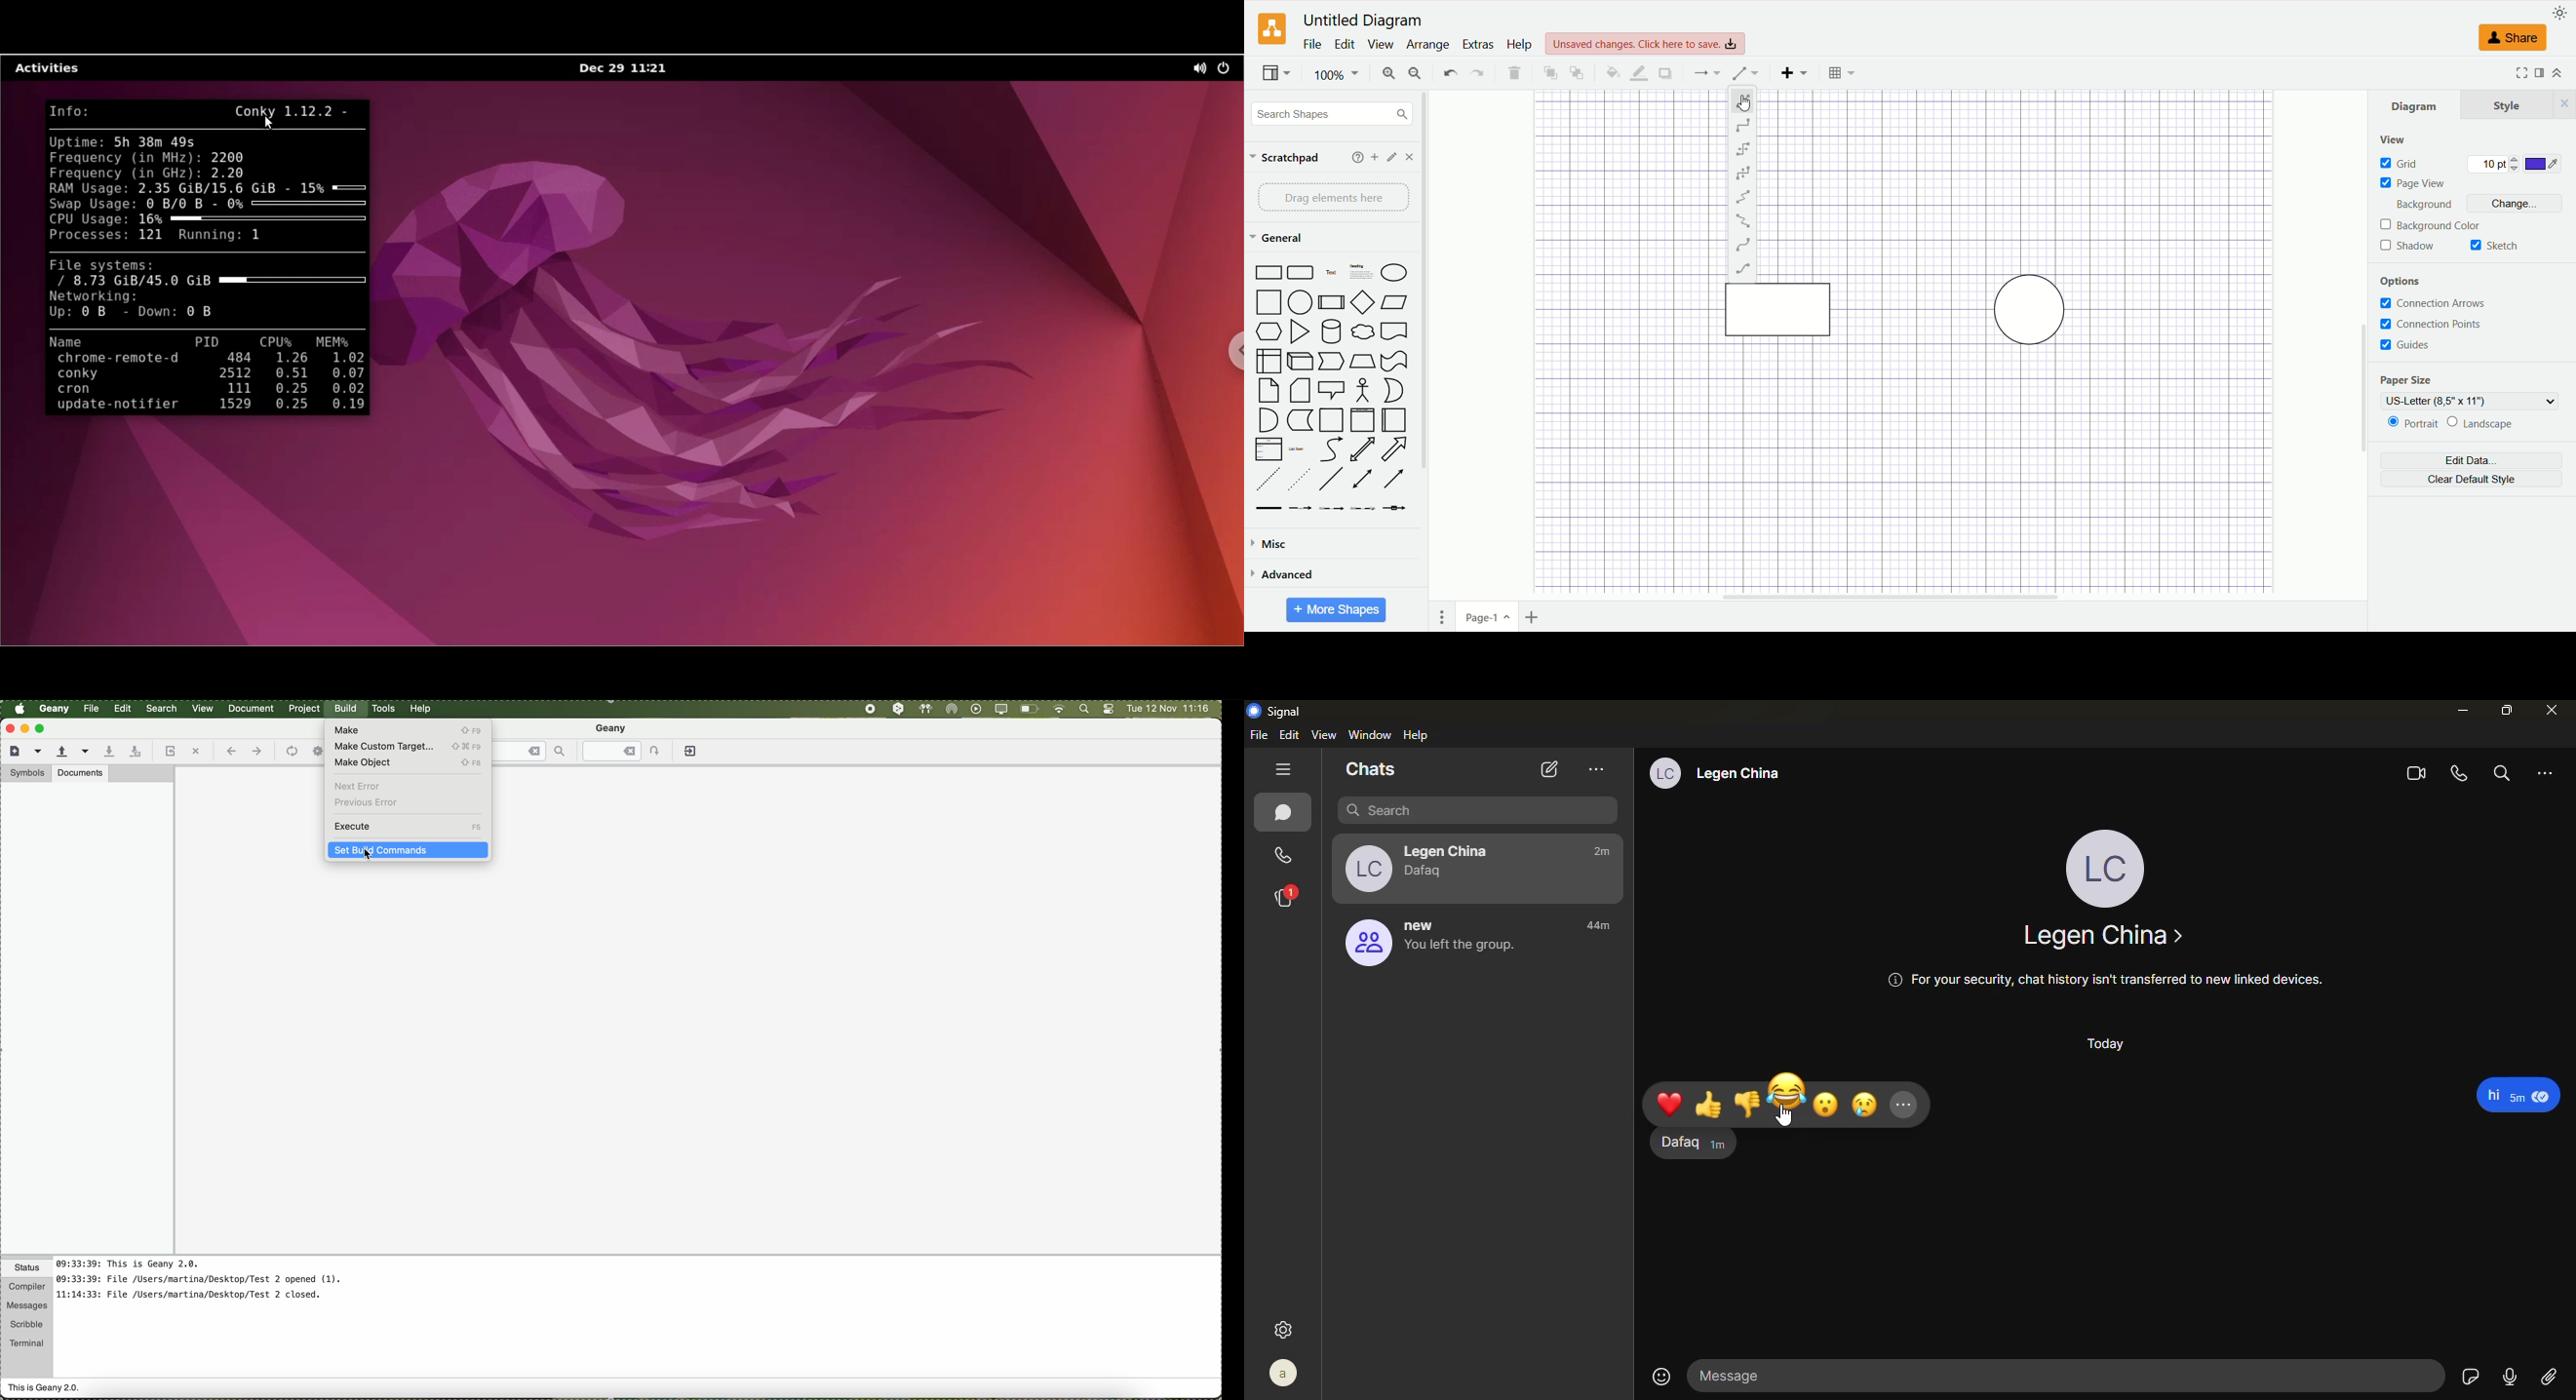 The height and width of the screenshot is (1400, 2576). Describe the element at coordinates (1302, 273) in the screenshot. I see `Curved Edge Rectangle` at that location.